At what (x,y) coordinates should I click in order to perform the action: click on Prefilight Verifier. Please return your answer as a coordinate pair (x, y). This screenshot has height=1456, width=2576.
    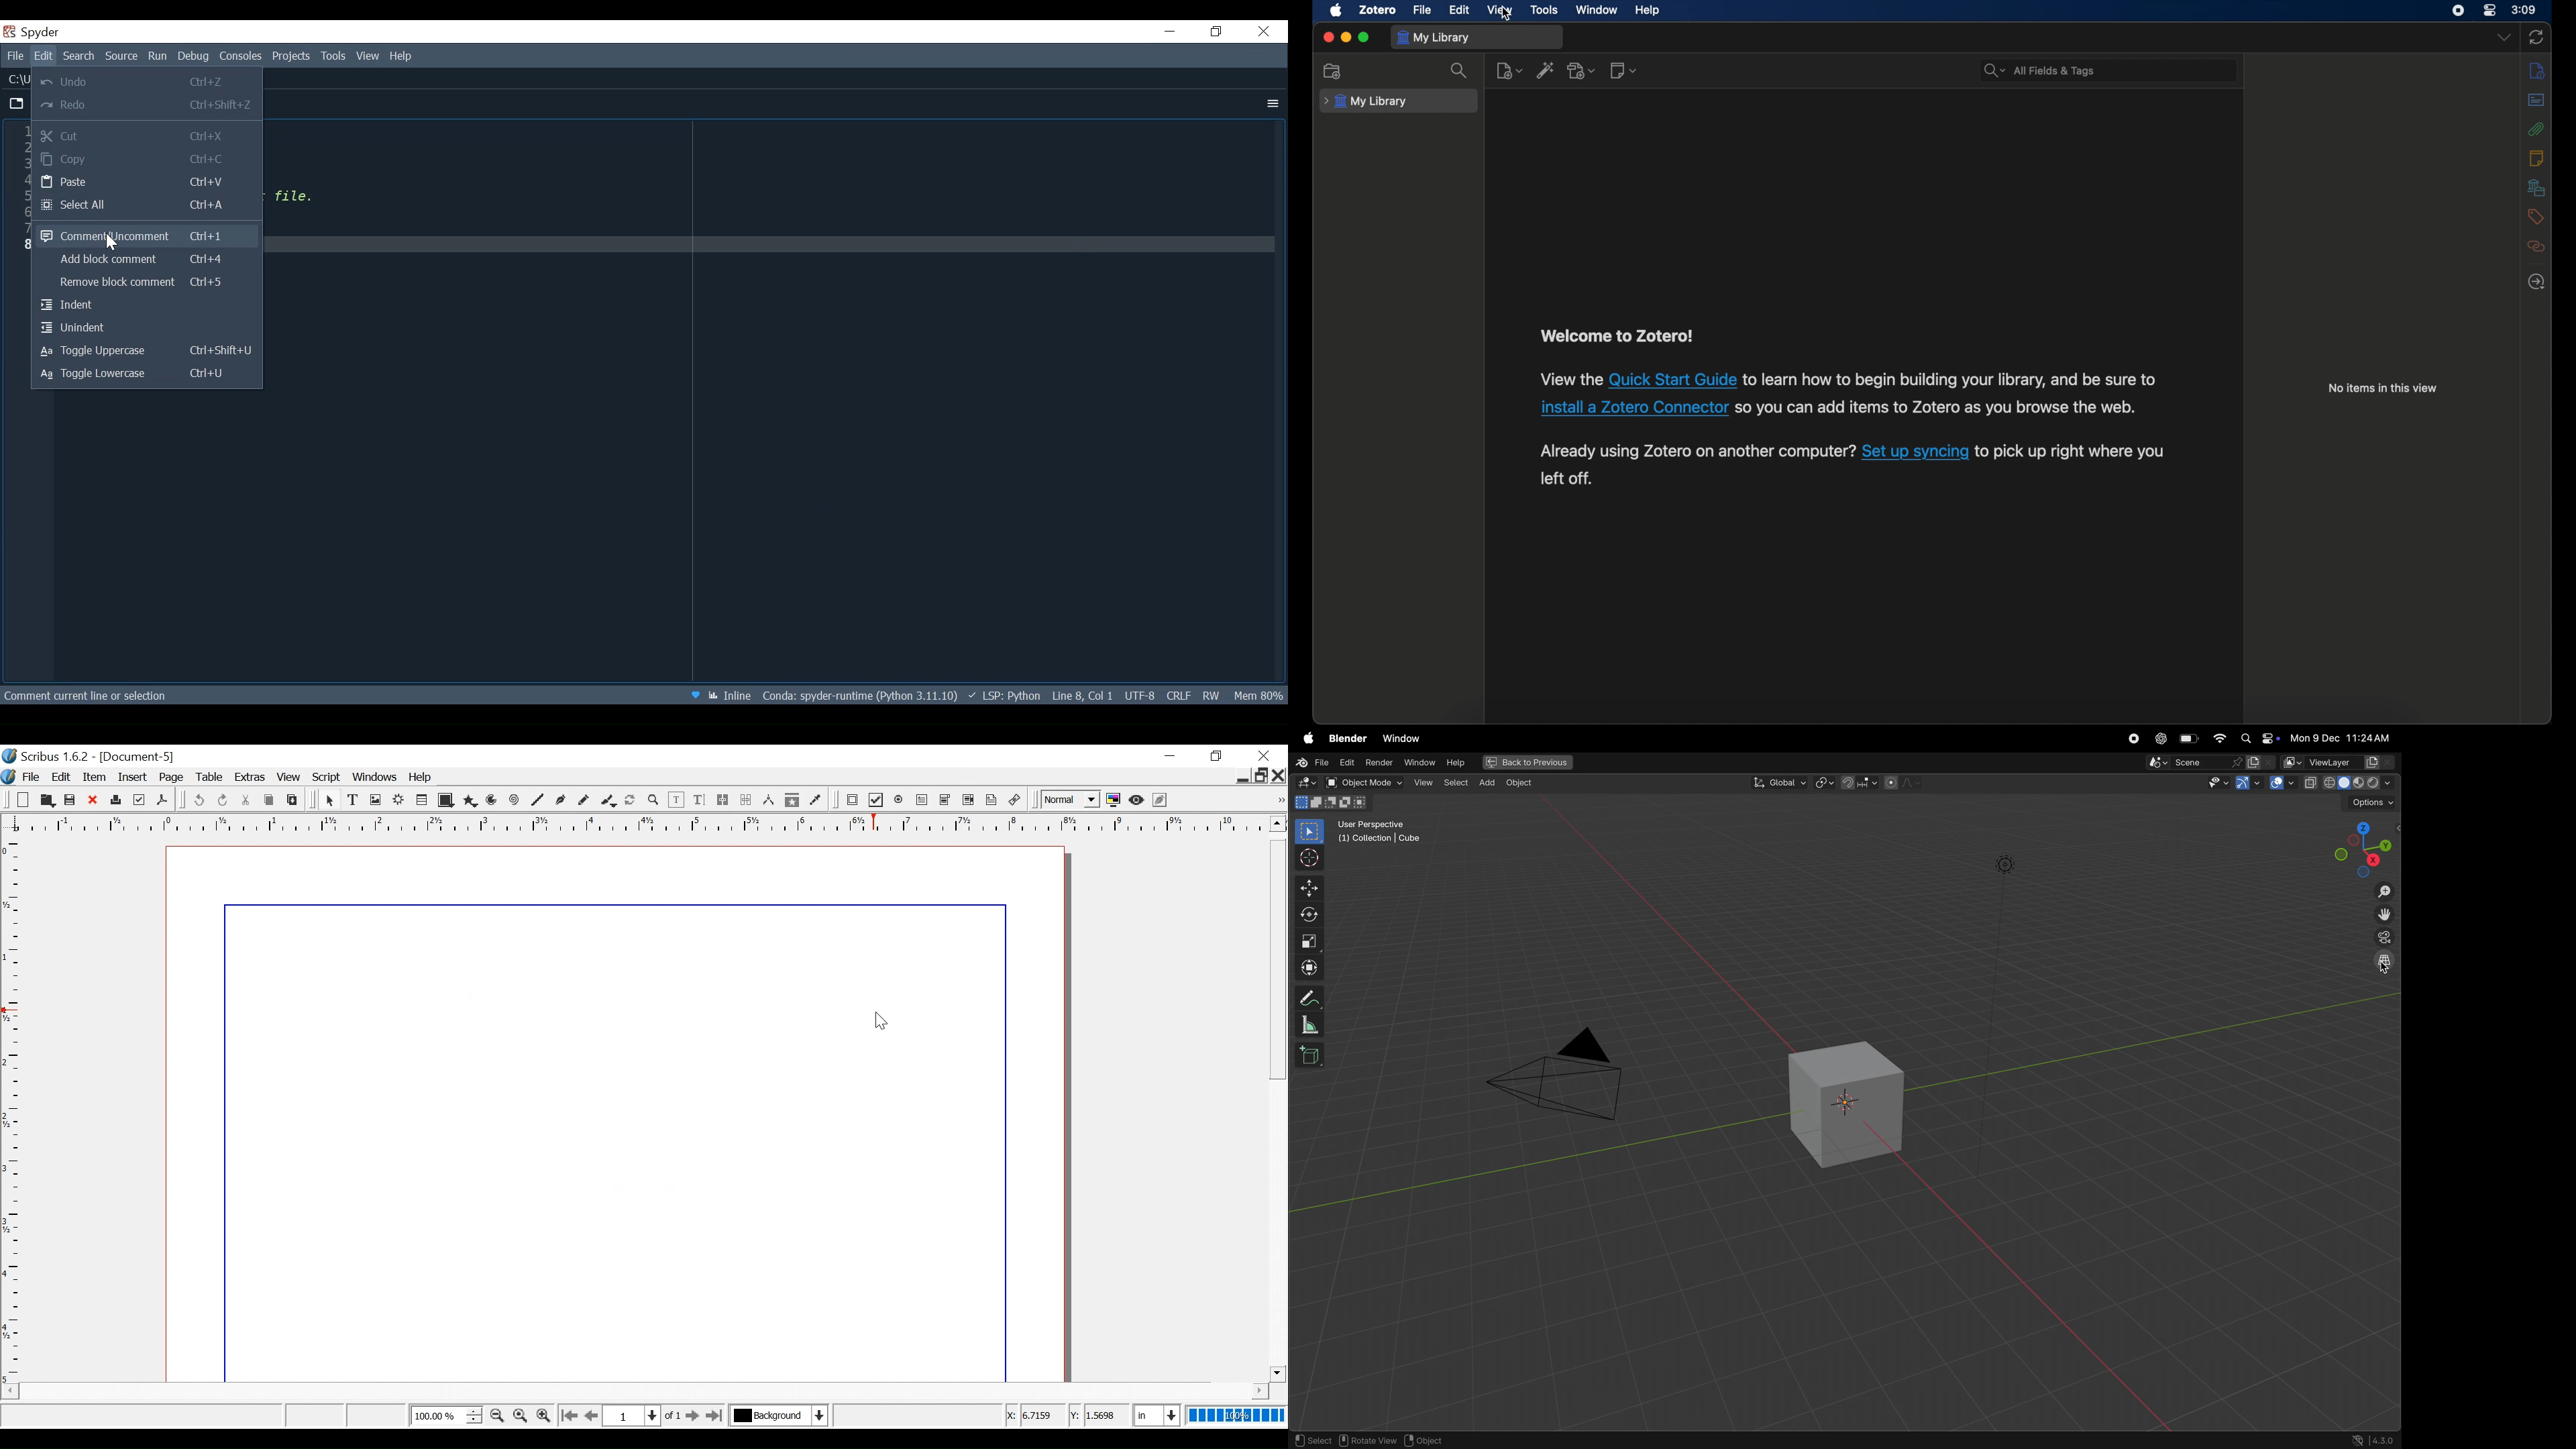
    Looking at the image, I should click on (139, 800).